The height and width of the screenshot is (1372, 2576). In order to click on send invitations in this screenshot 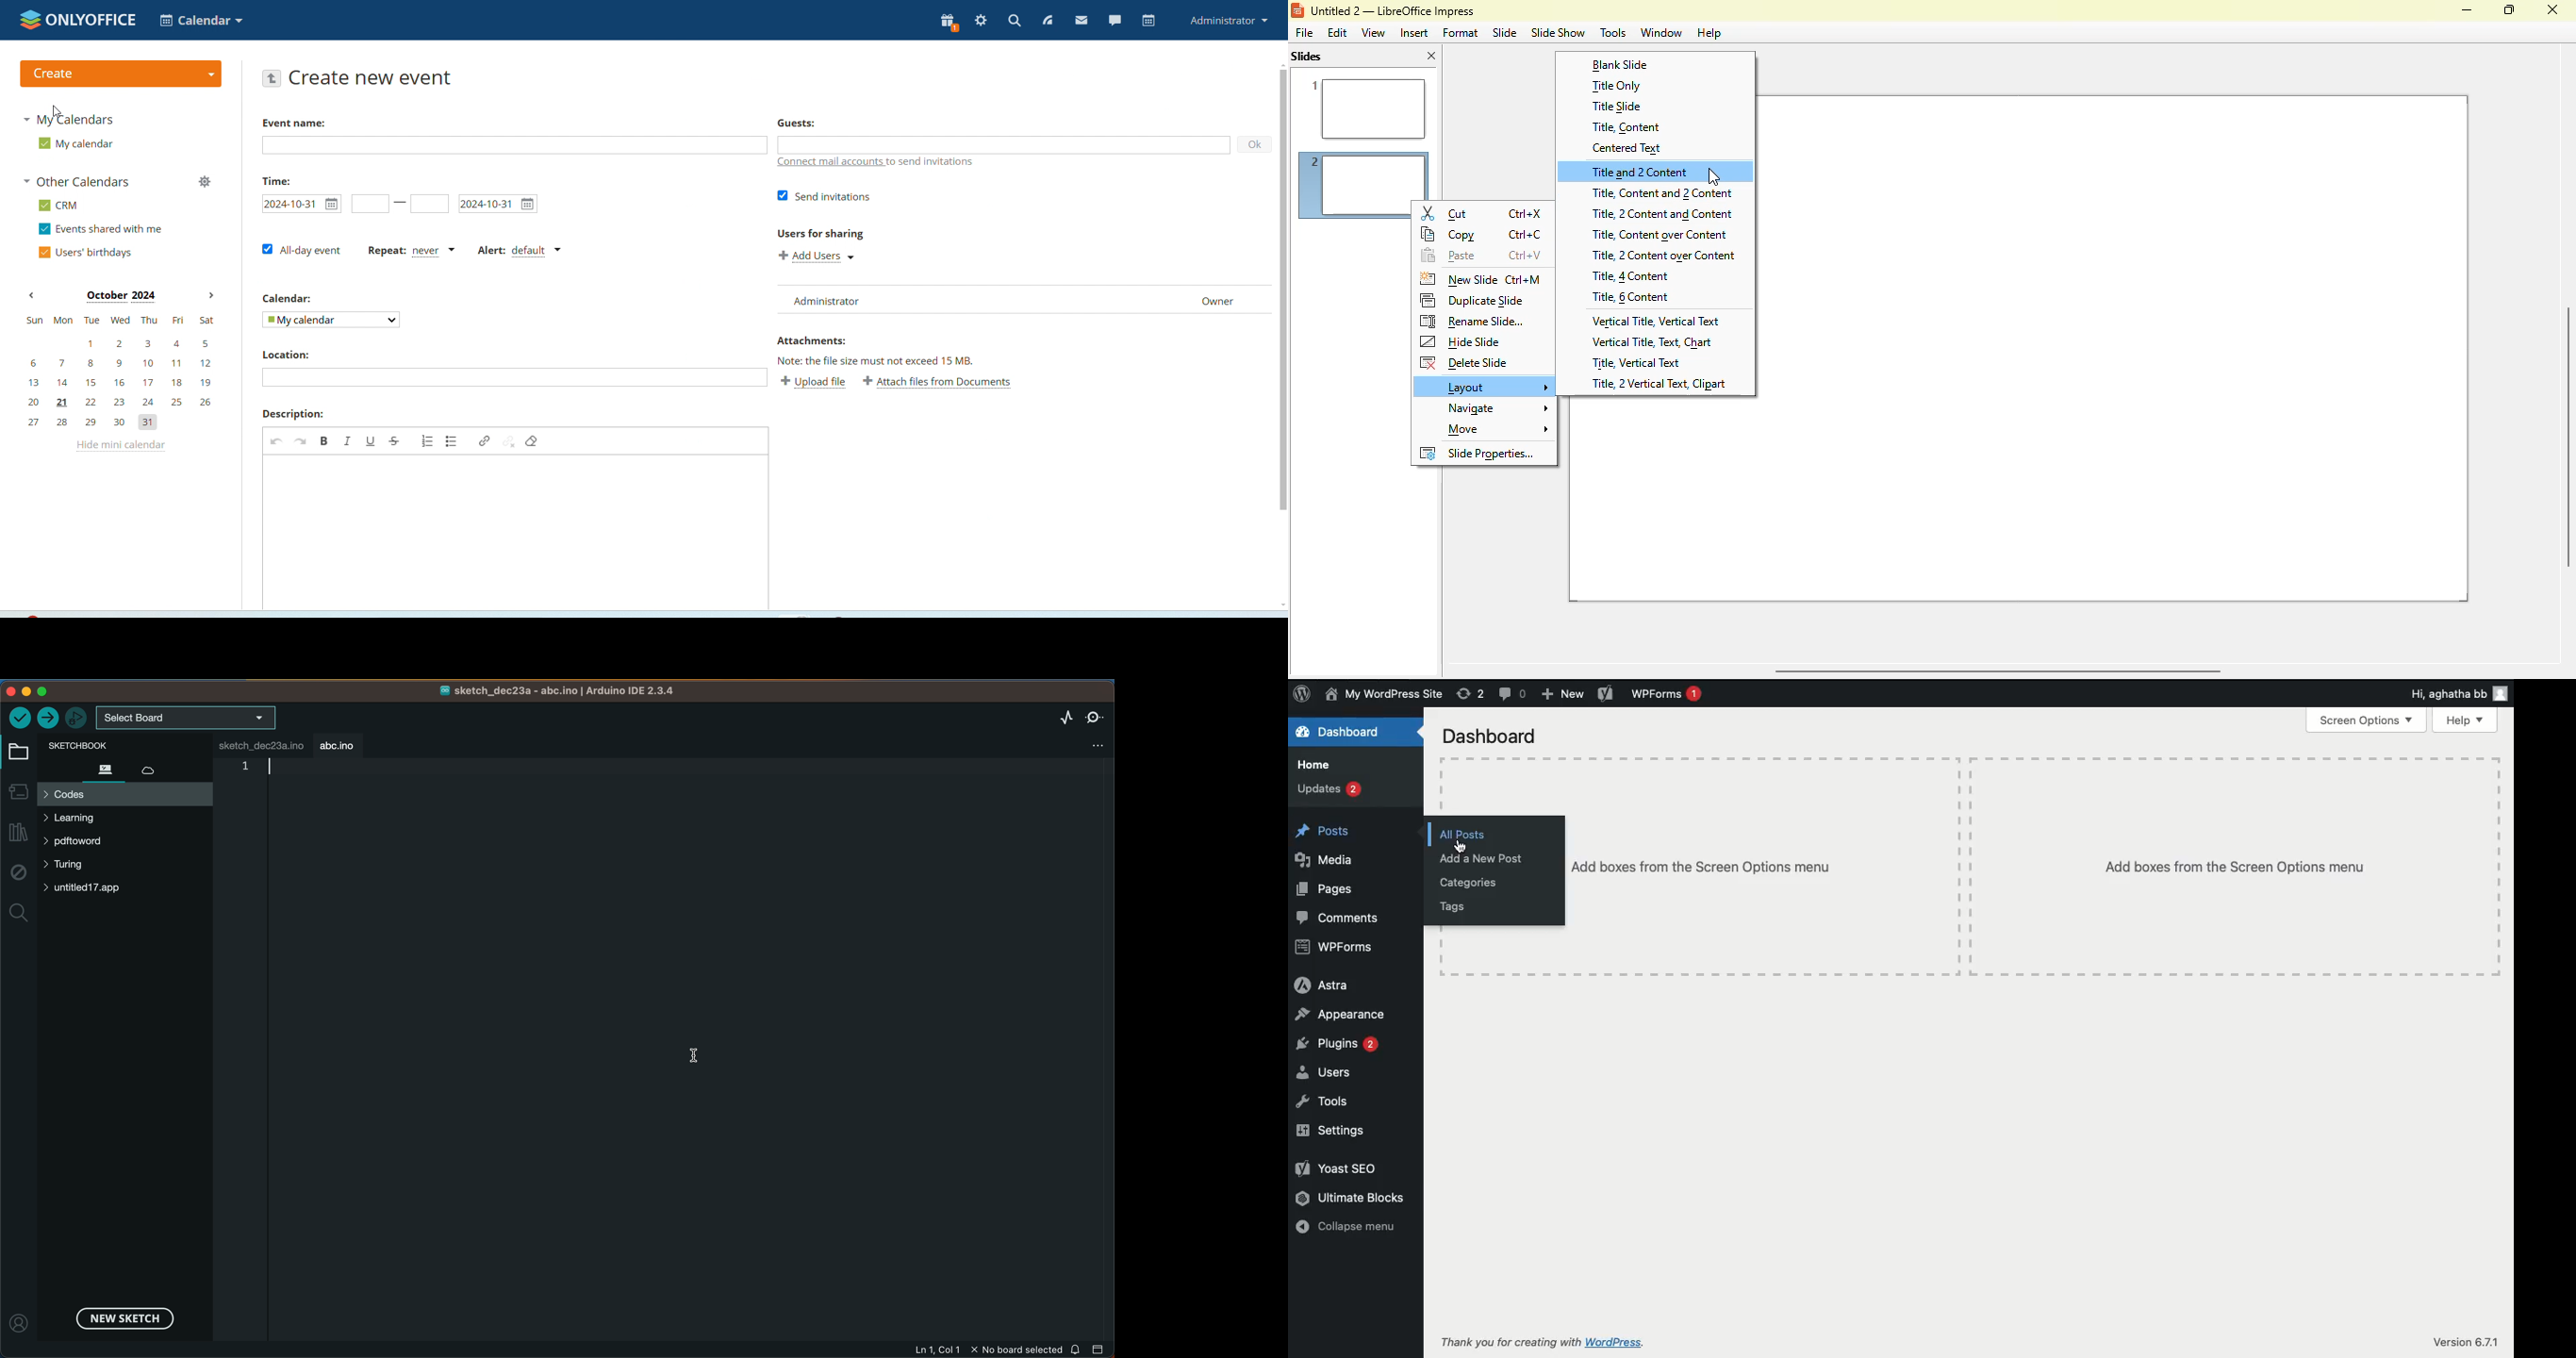, I will do `click(822, 196)`.